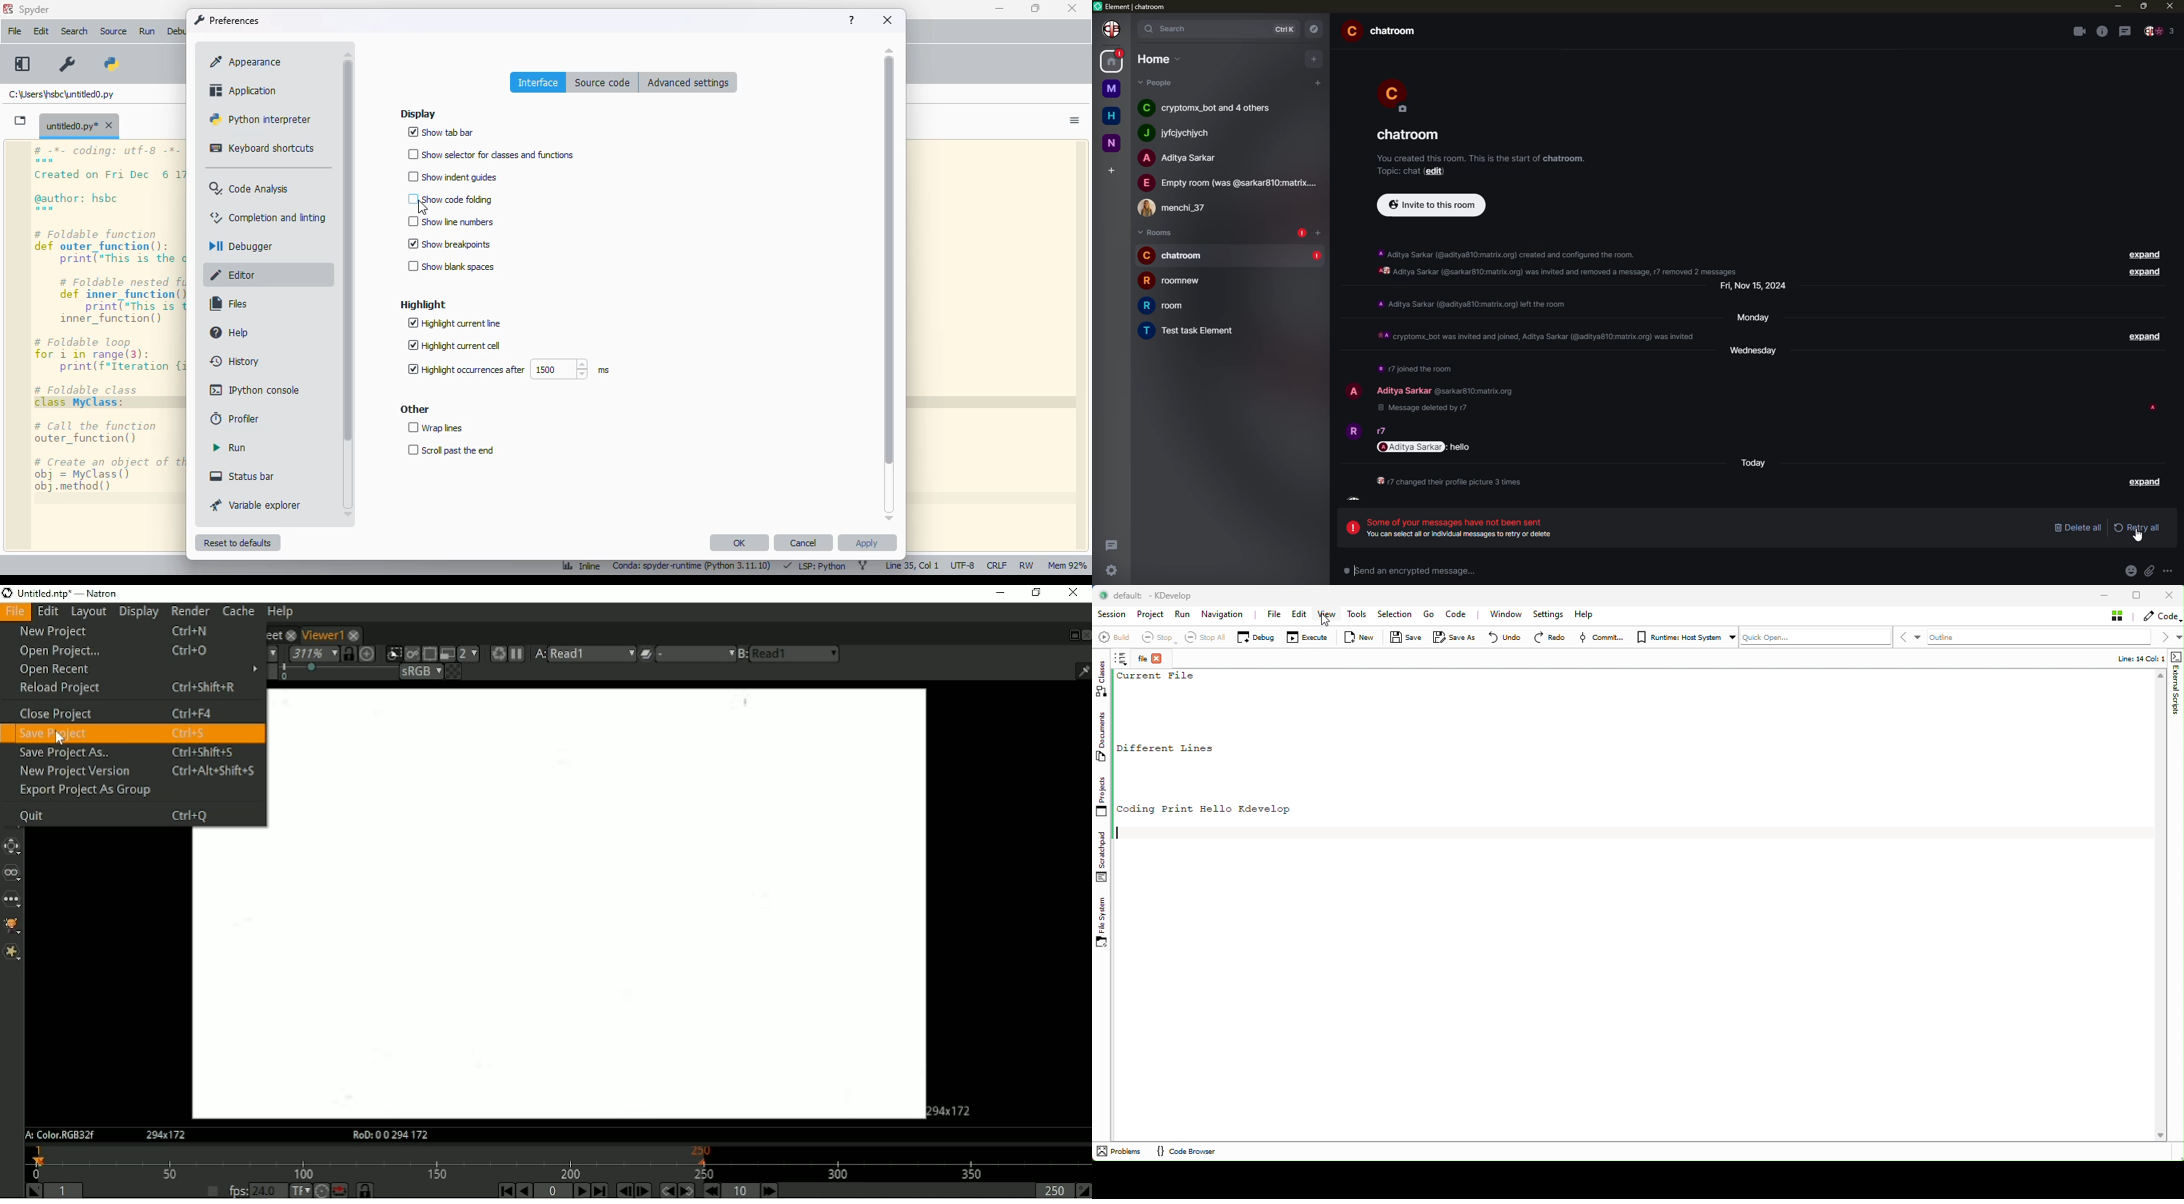 The height and width of the screenshot is (1204, 2184). What do you see at coordinates (41, 31) in the screenshot?
I see `edit` at bounding box center [41, 31].